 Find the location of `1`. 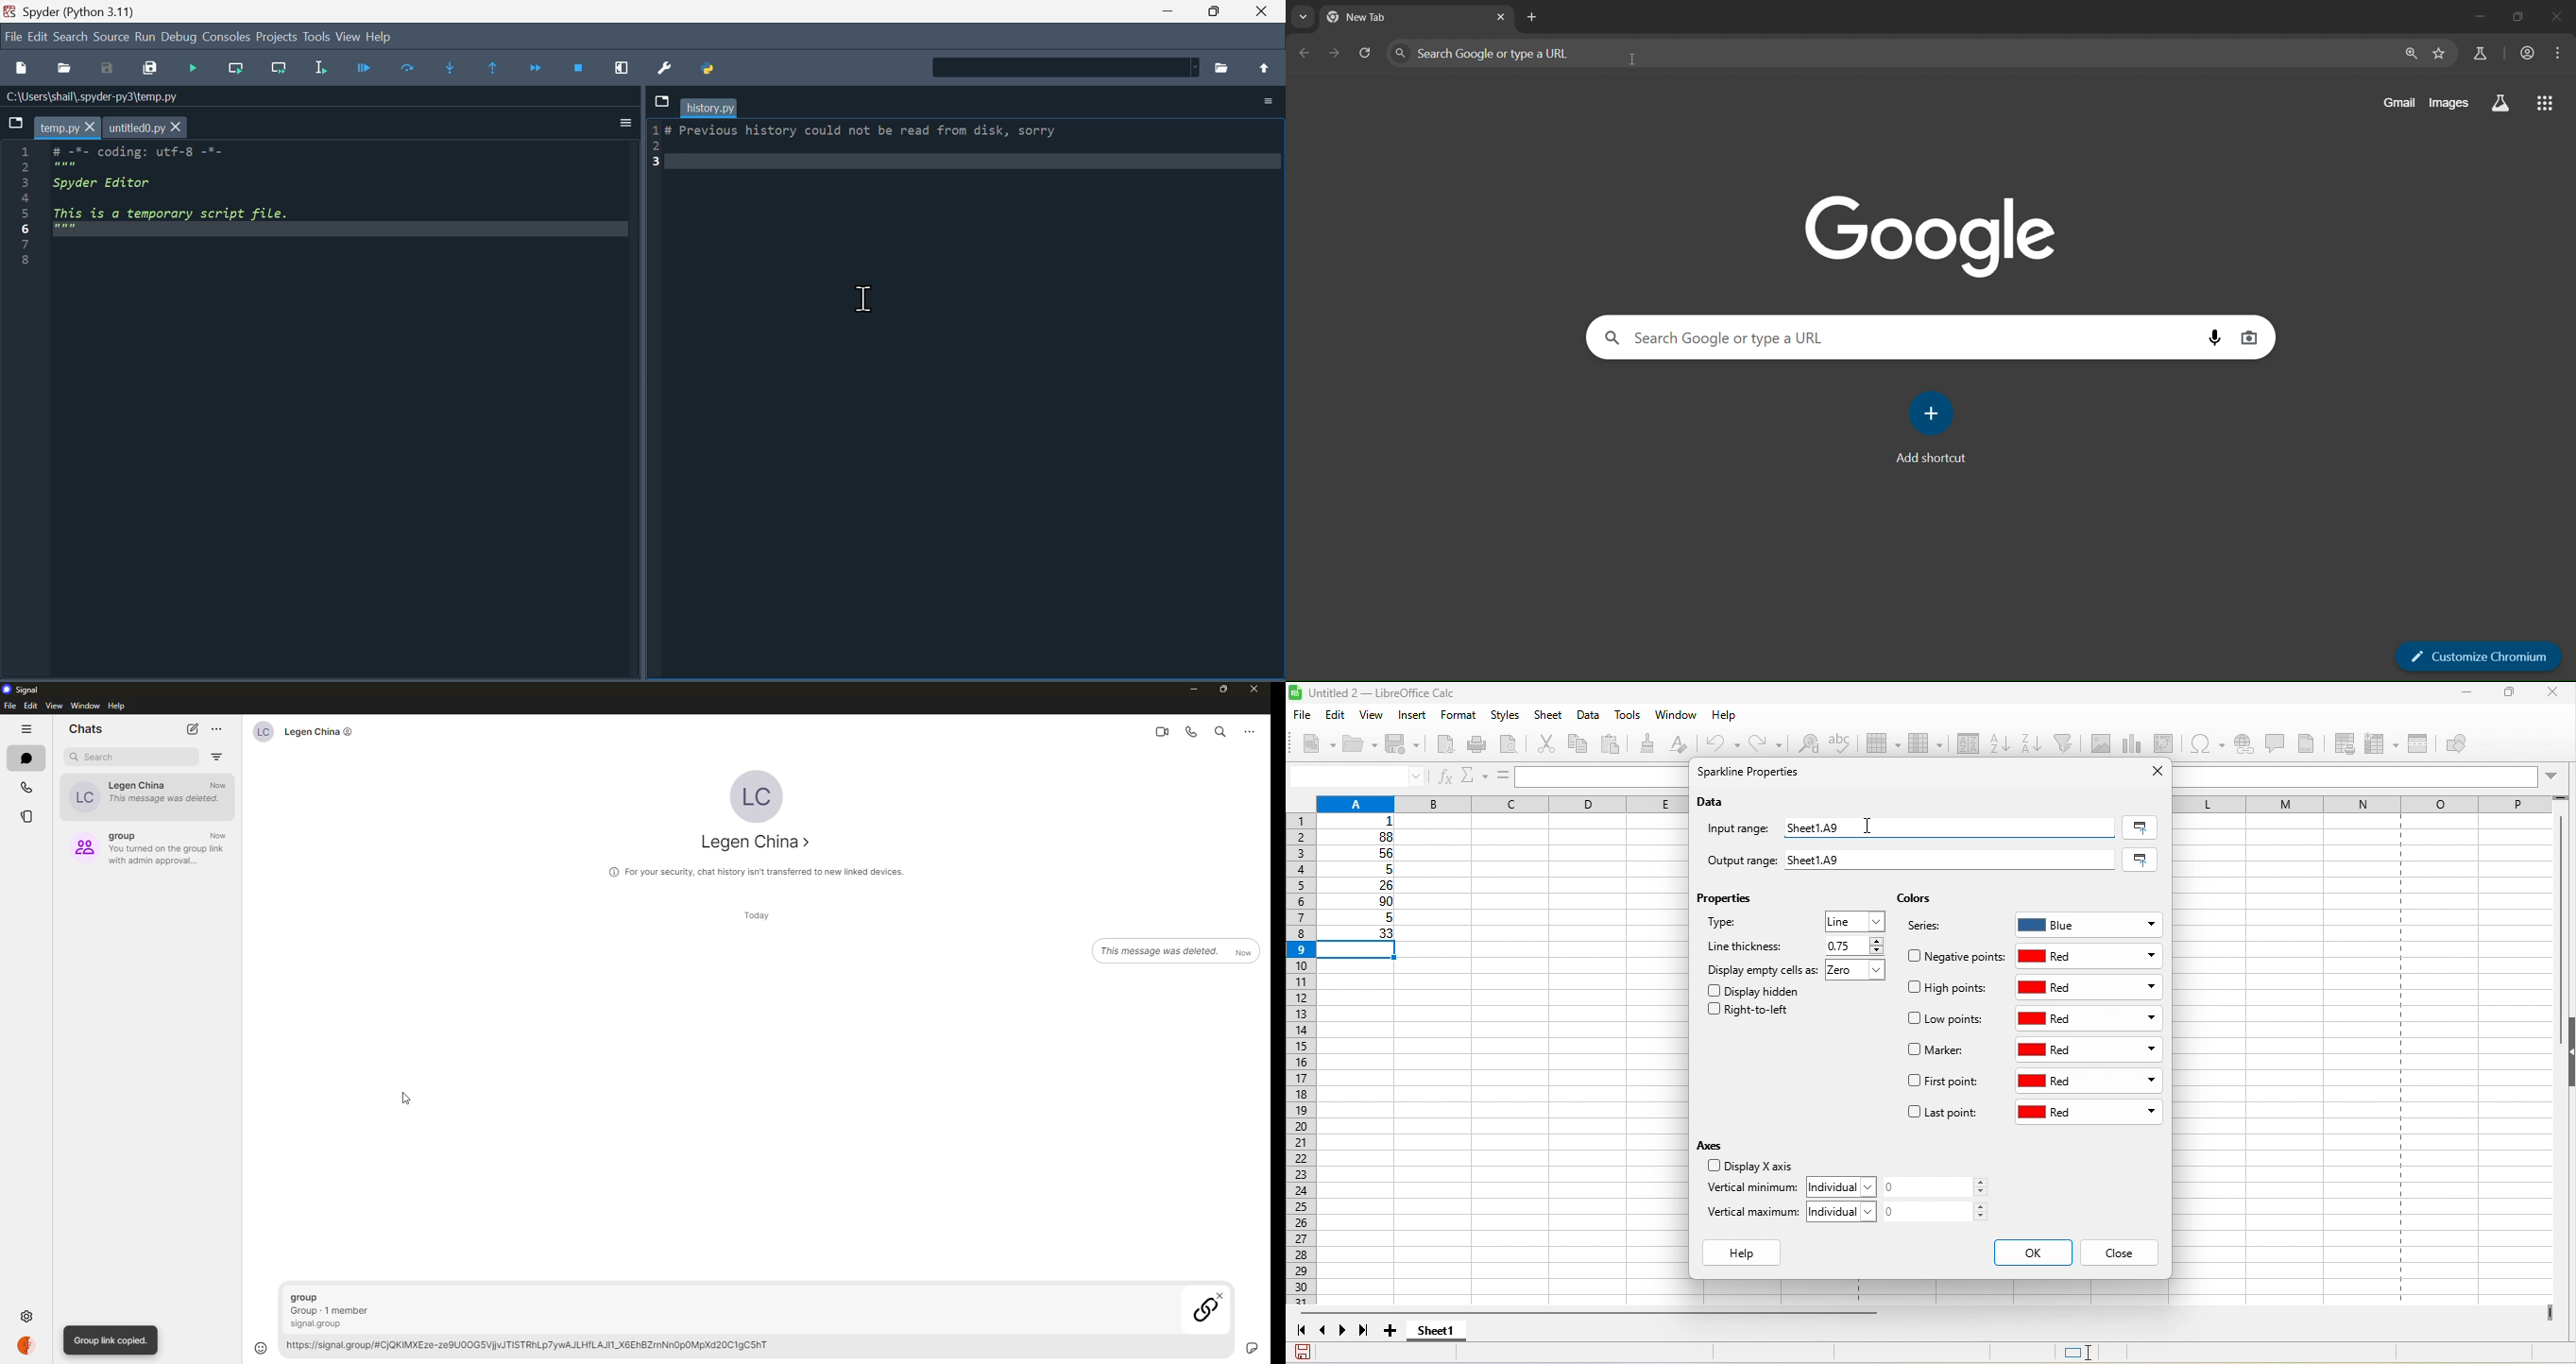

1 is located at coordinates (1363, 822).